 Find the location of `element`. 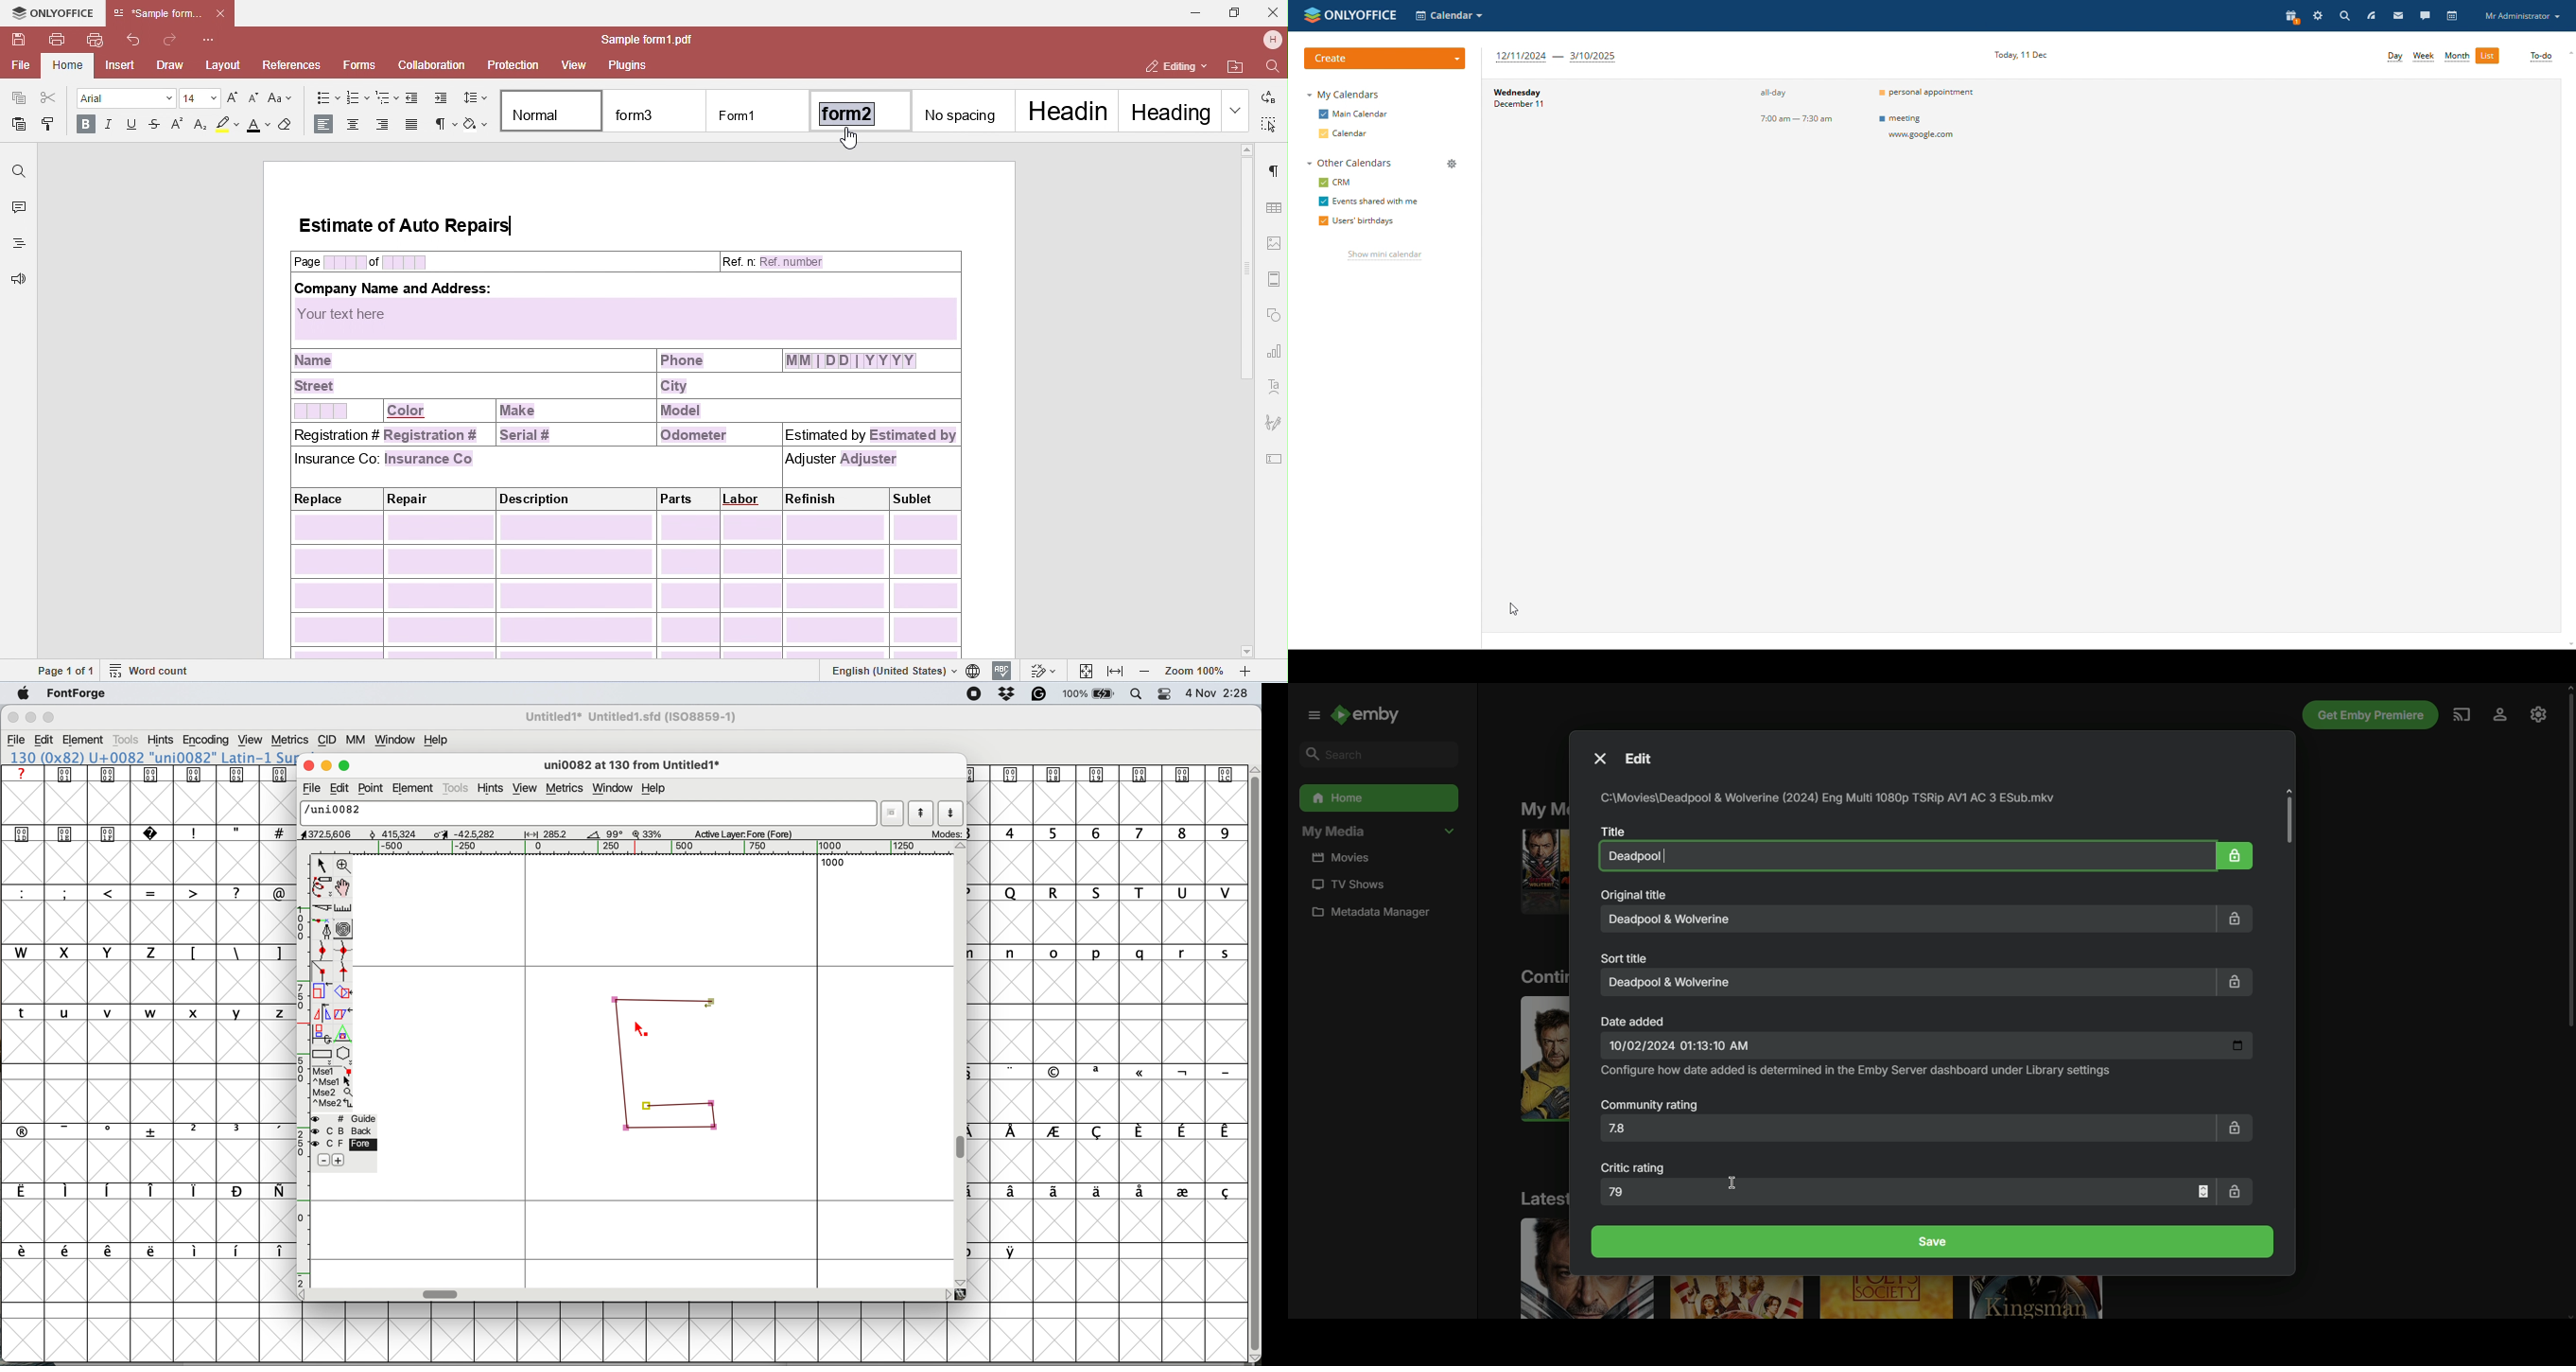

element is located at coordinates (84, 741).